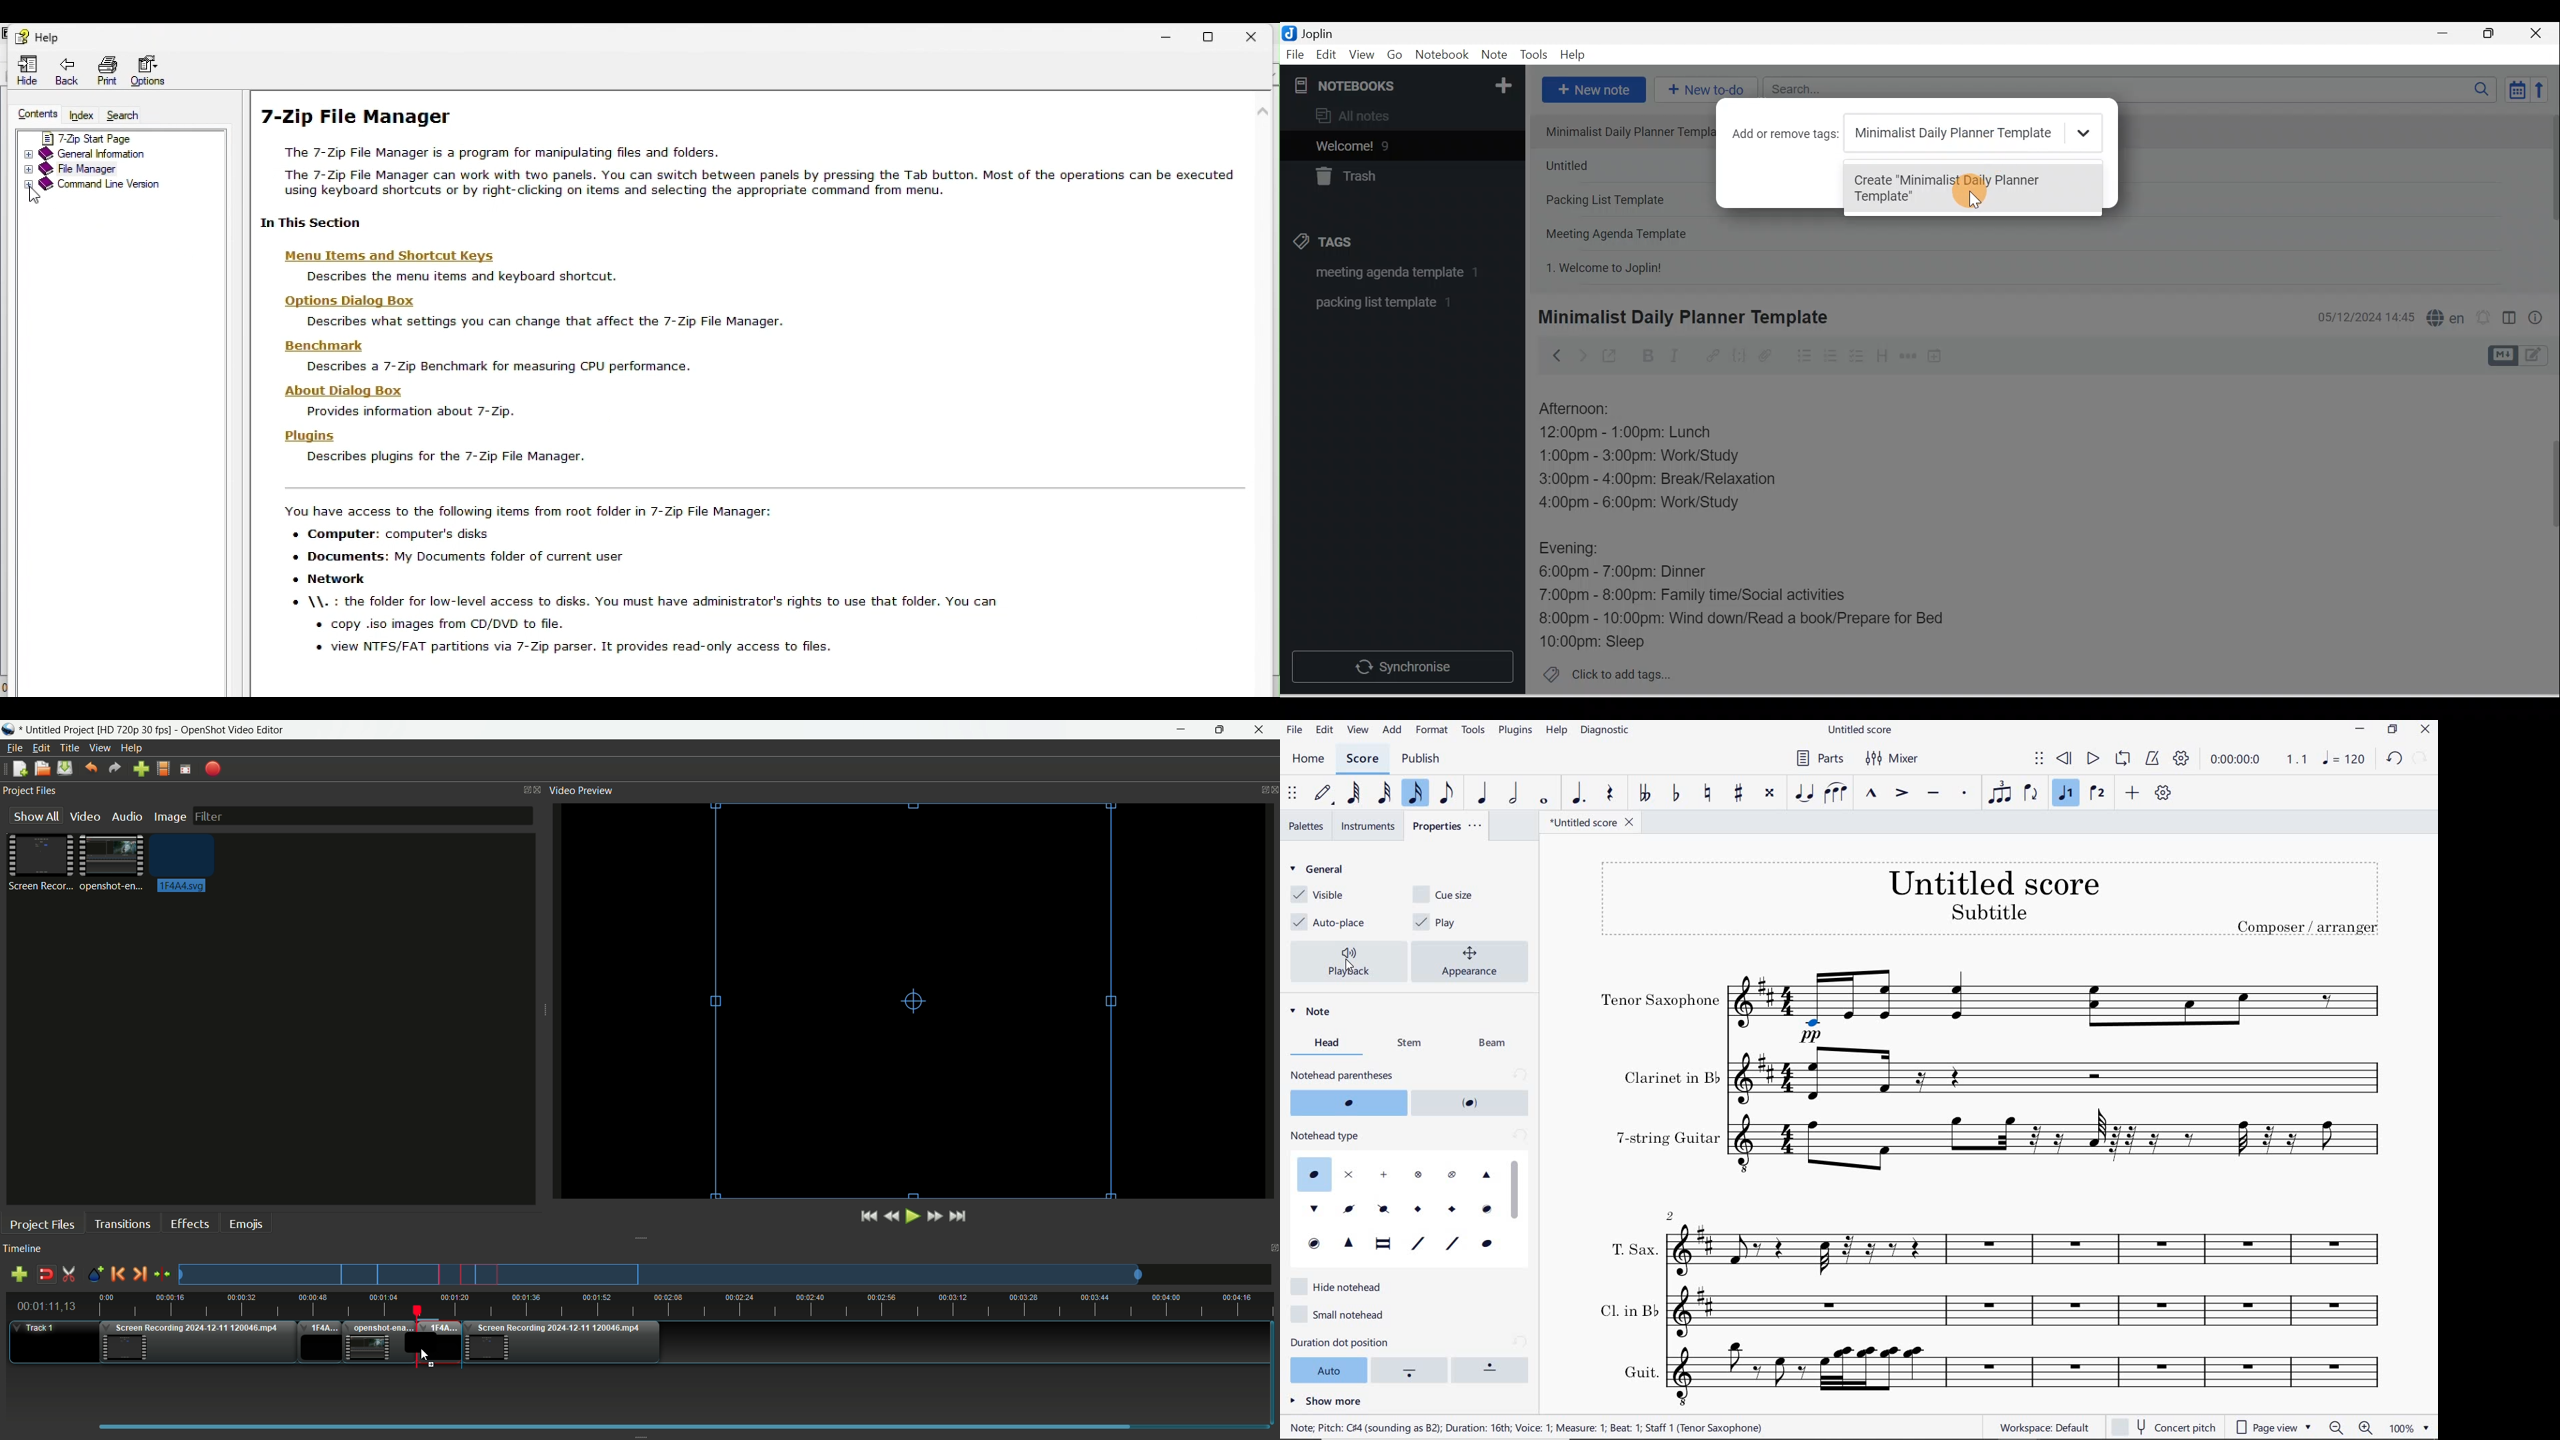 The height and width of the screenshot is (1456, 2576). I want to click on Synchronise, so click(1401, 664).